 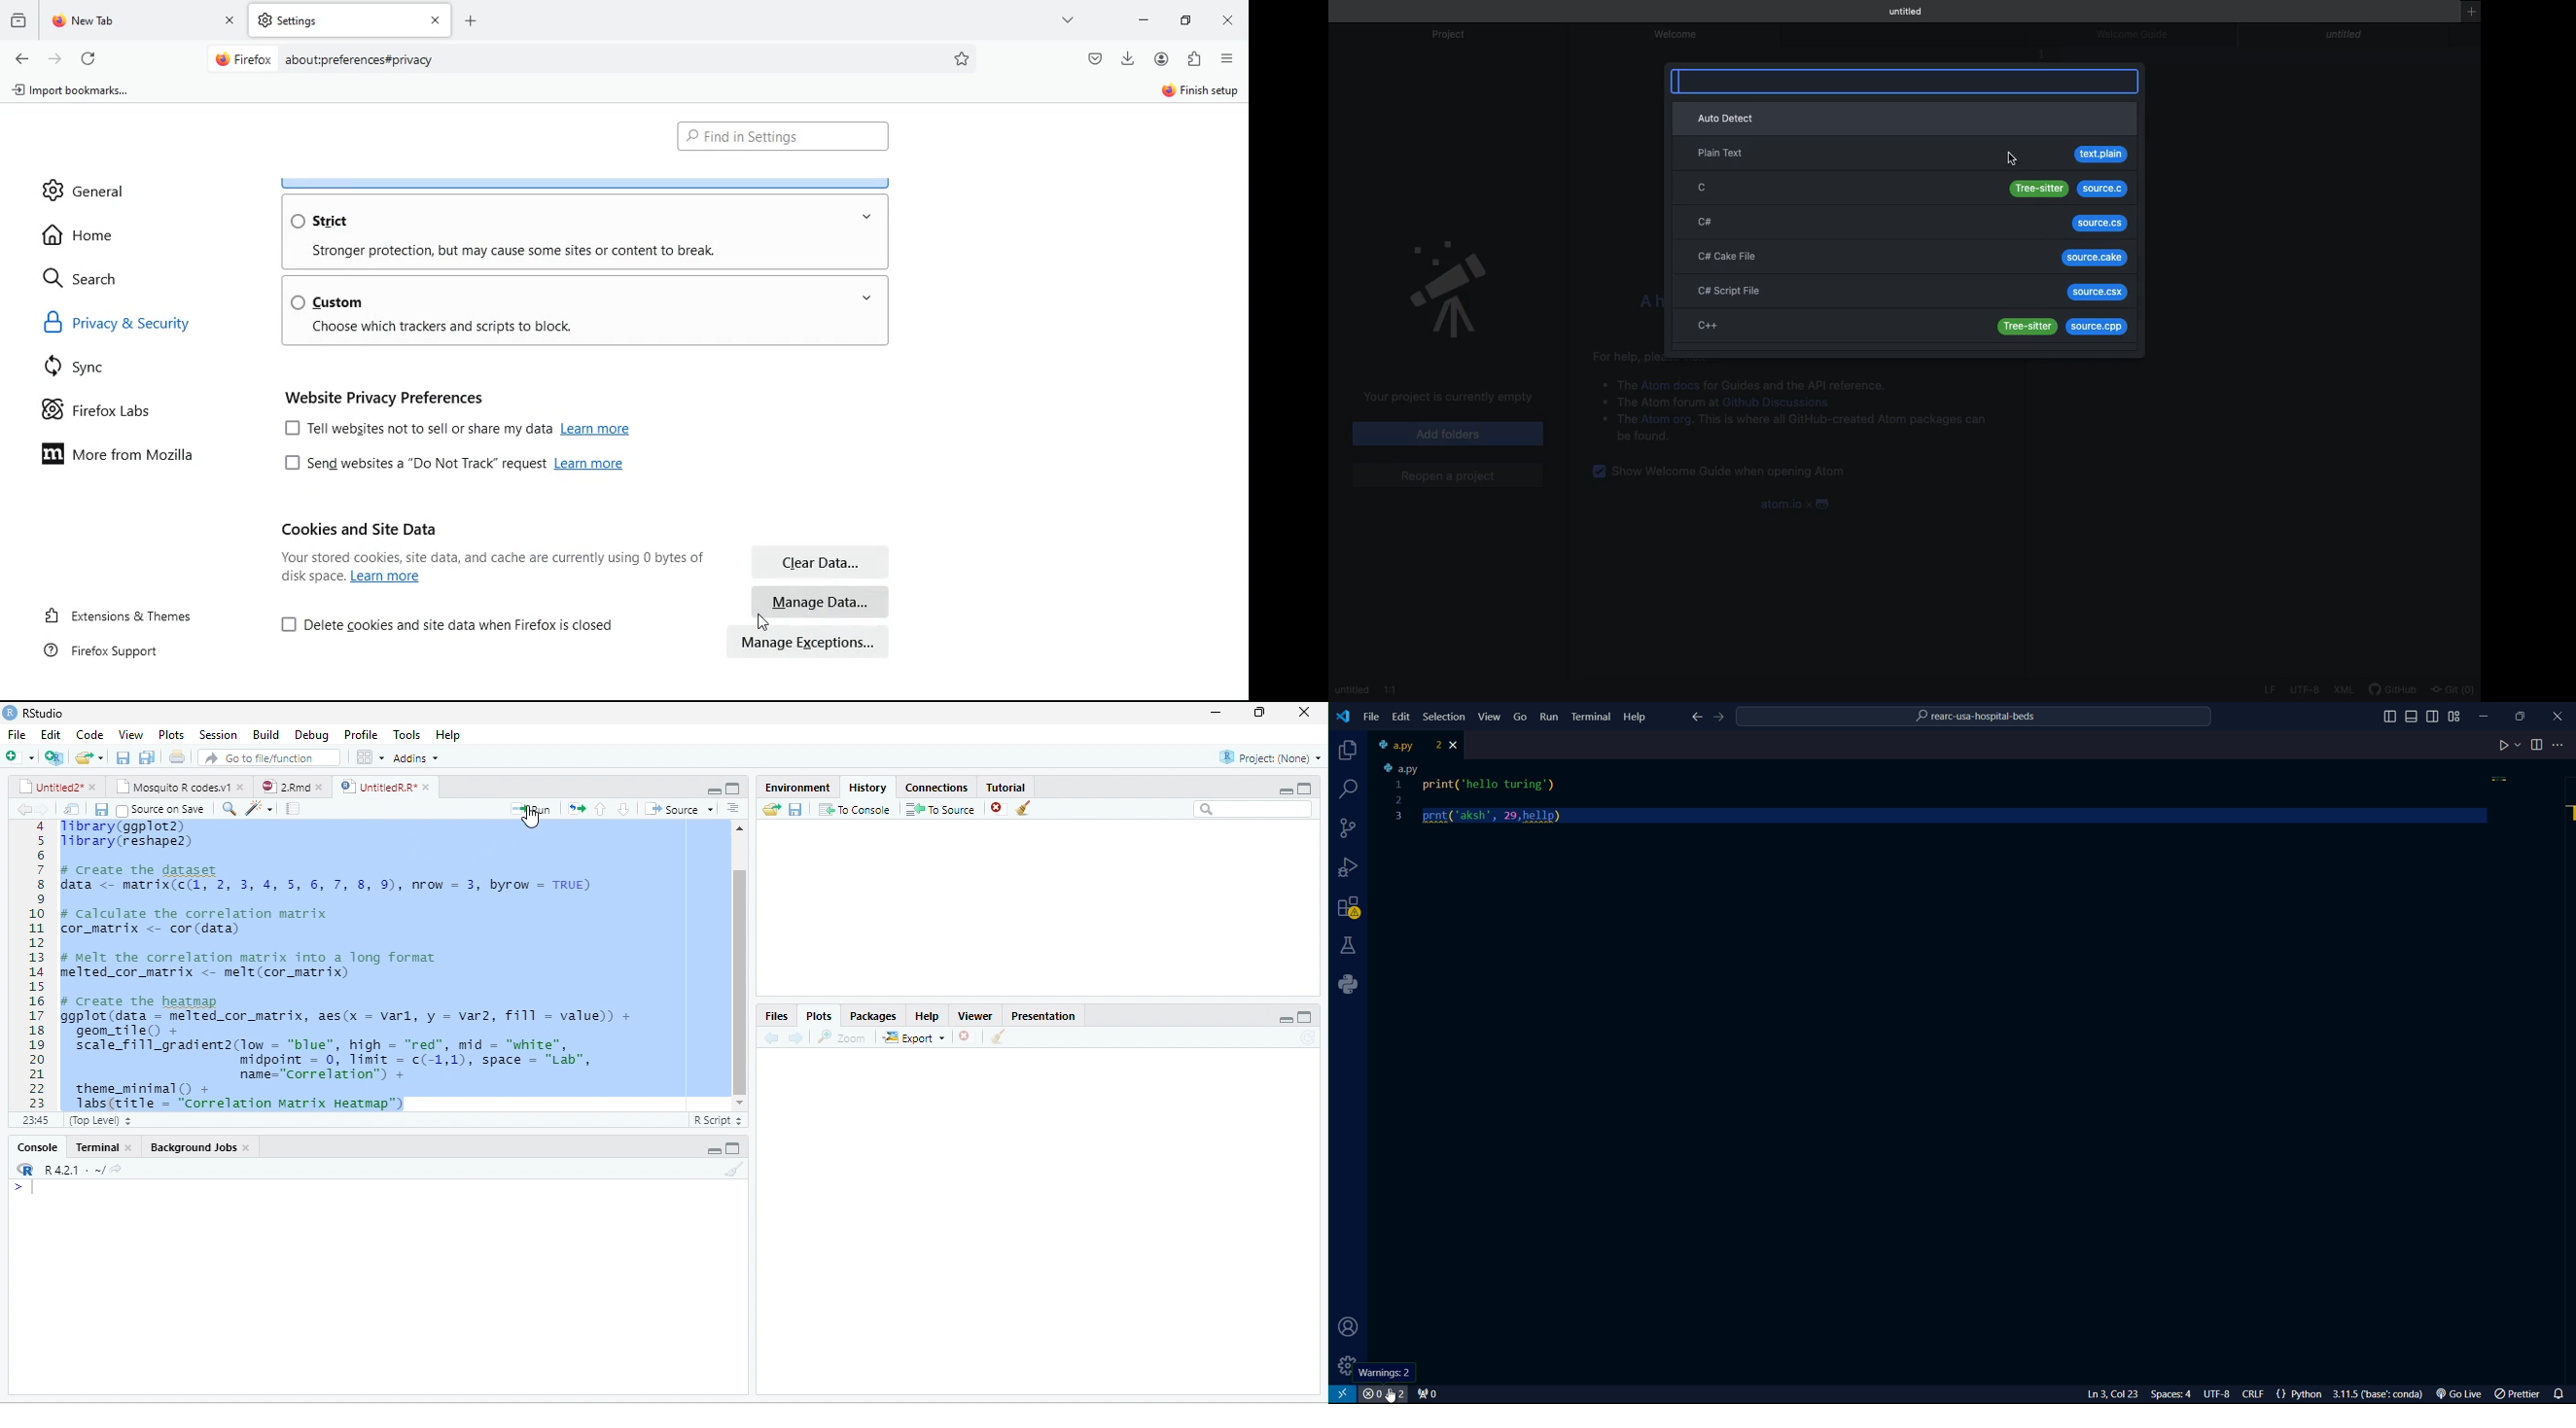 I want to click on Reopen a project, so click(x=1450, y=474).